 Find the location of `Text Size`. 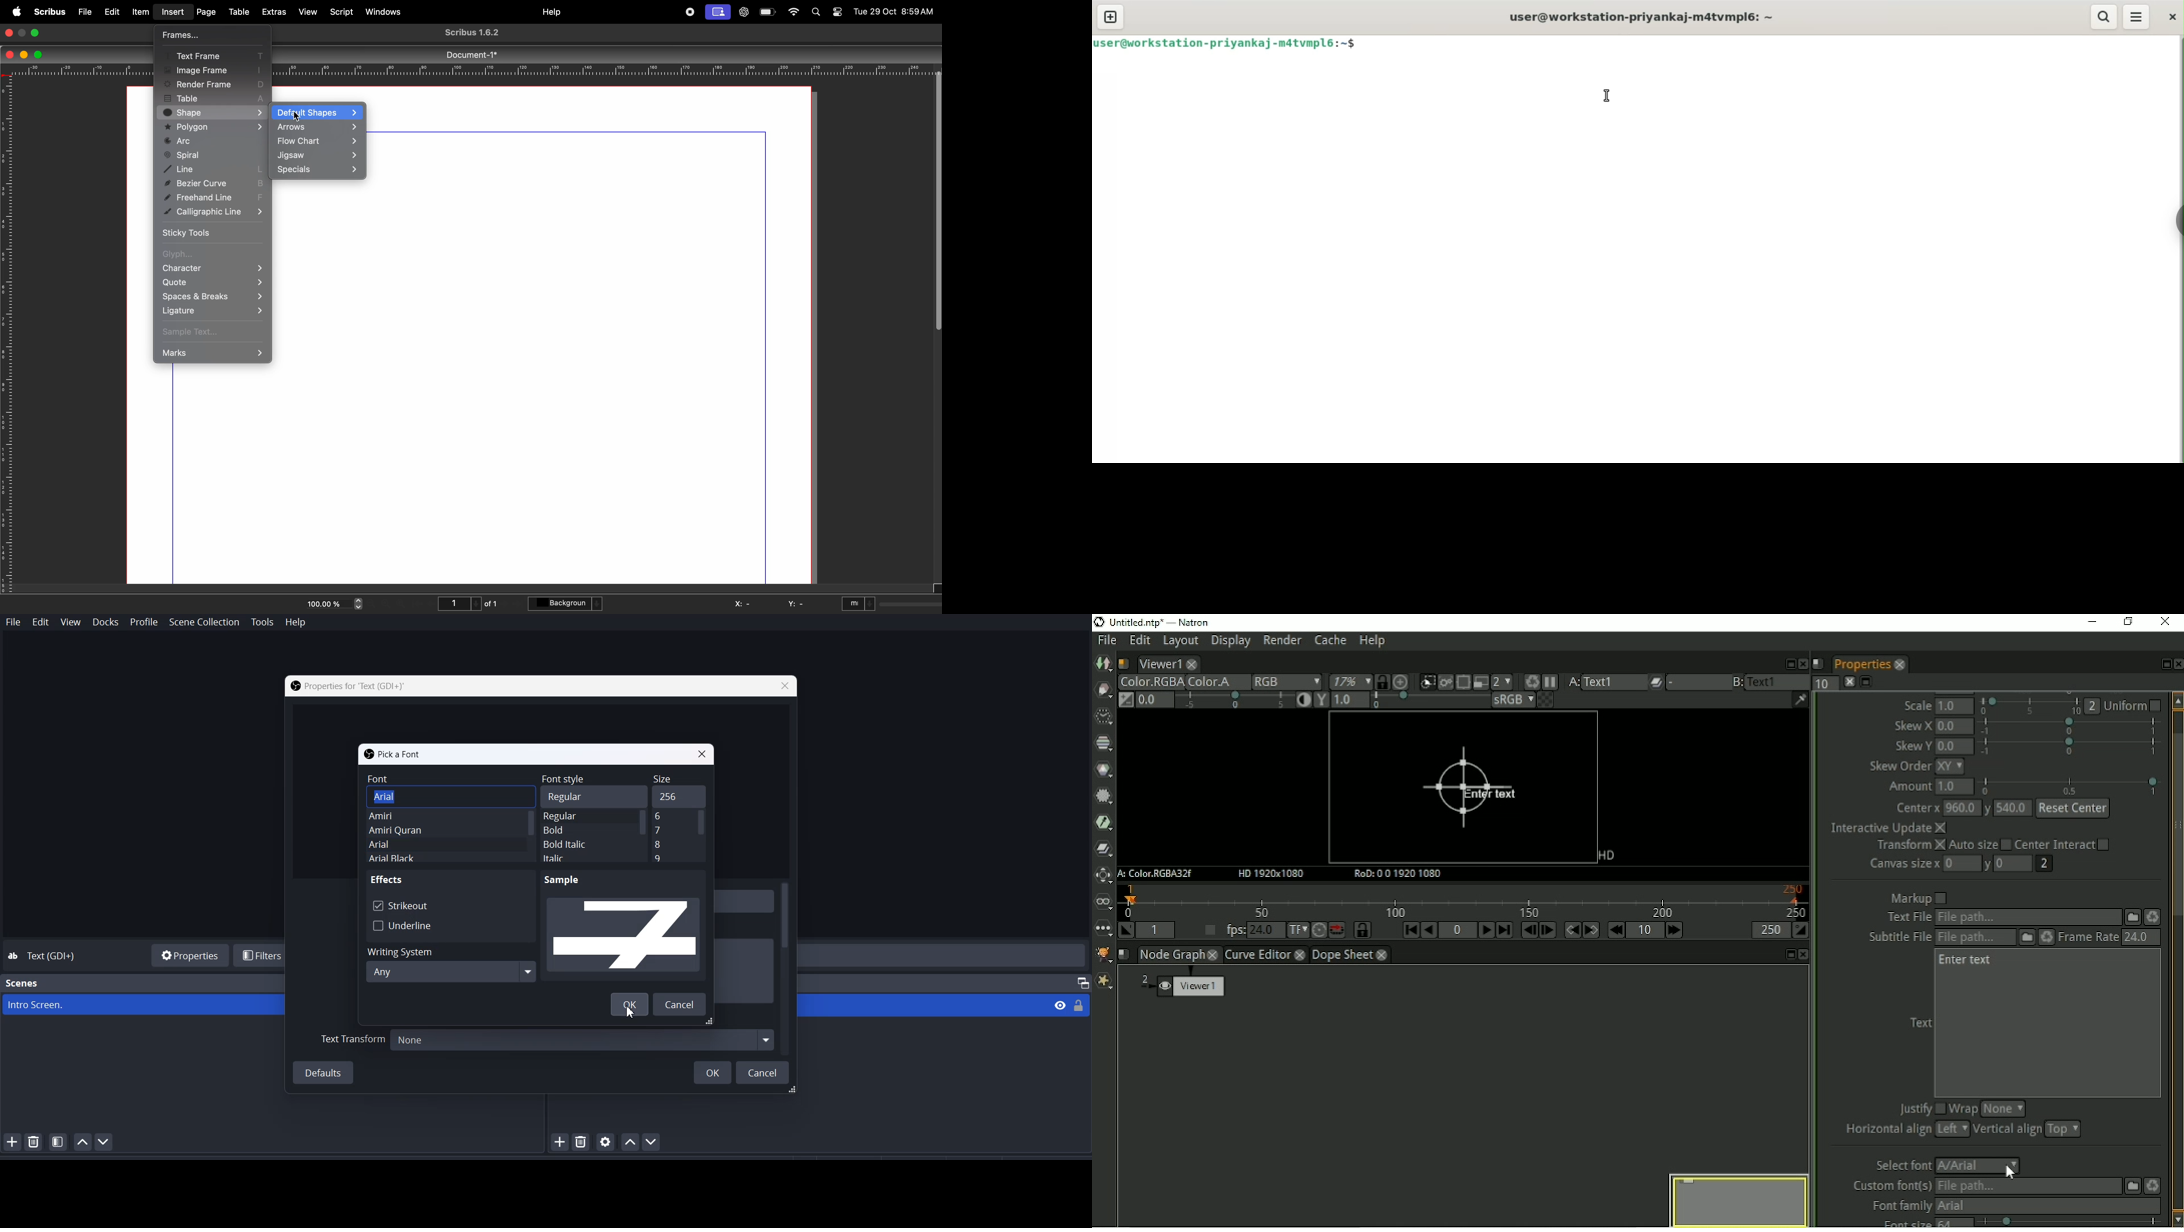

Text Size is located at coordinates (672, 817).